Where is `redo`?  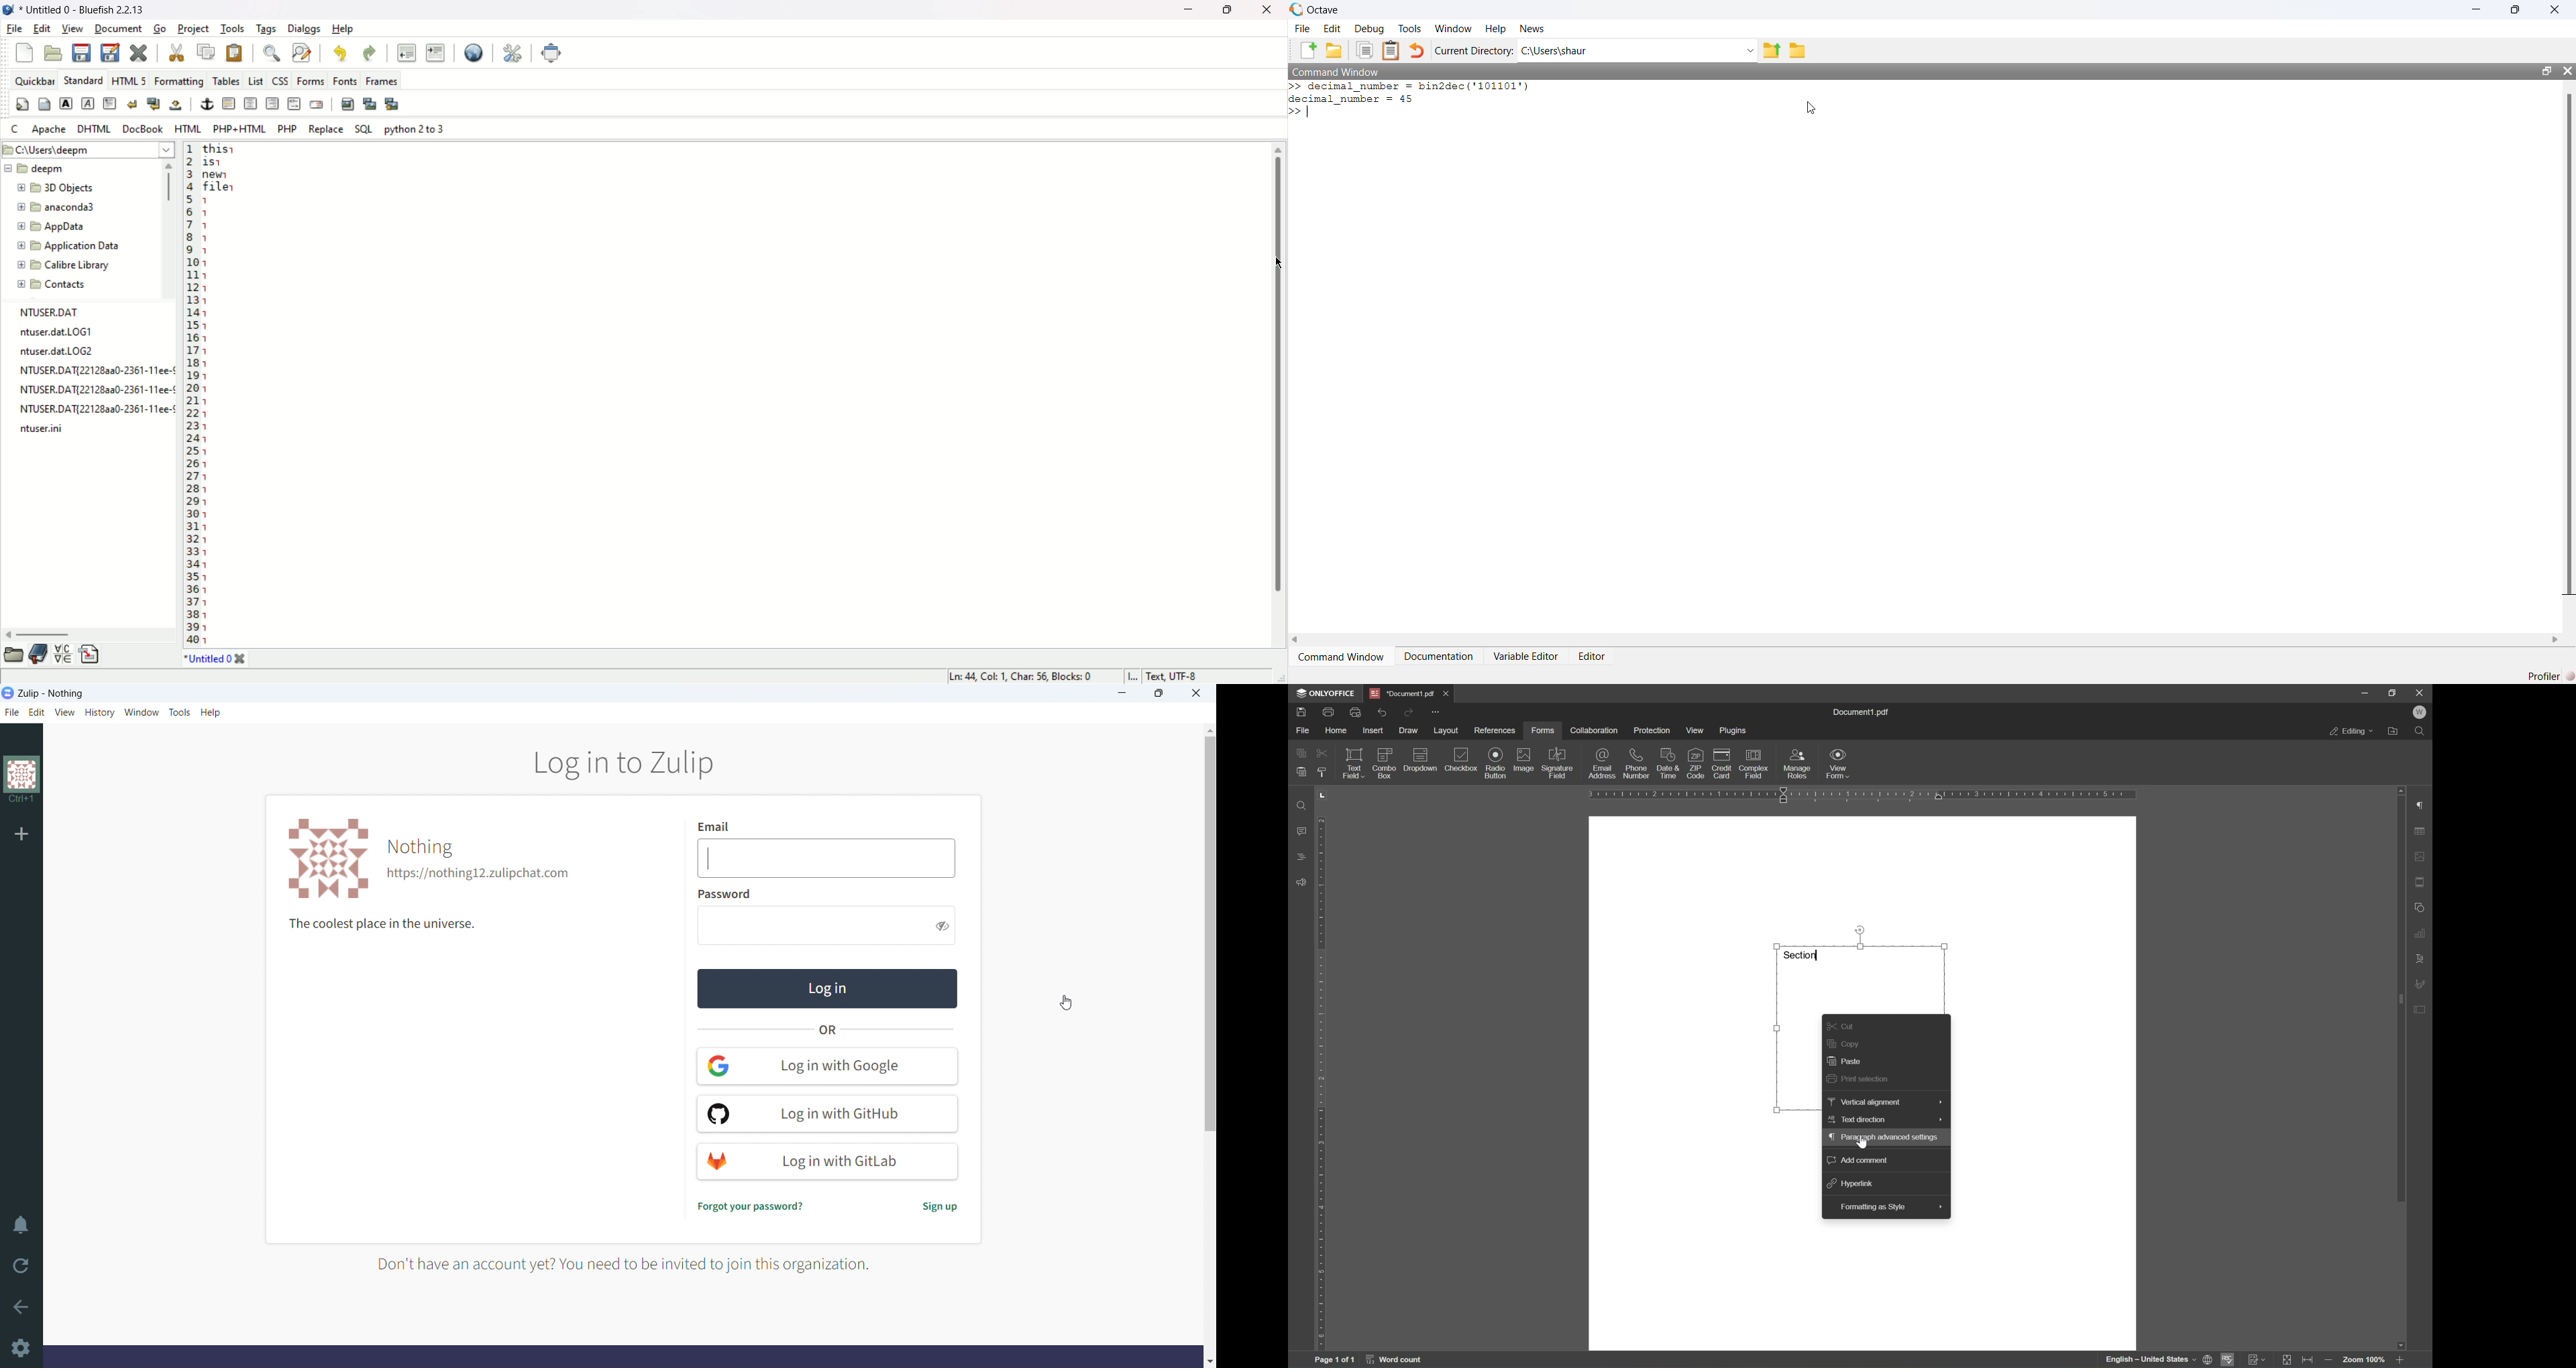 redo is located at coordinates (1407, 712).